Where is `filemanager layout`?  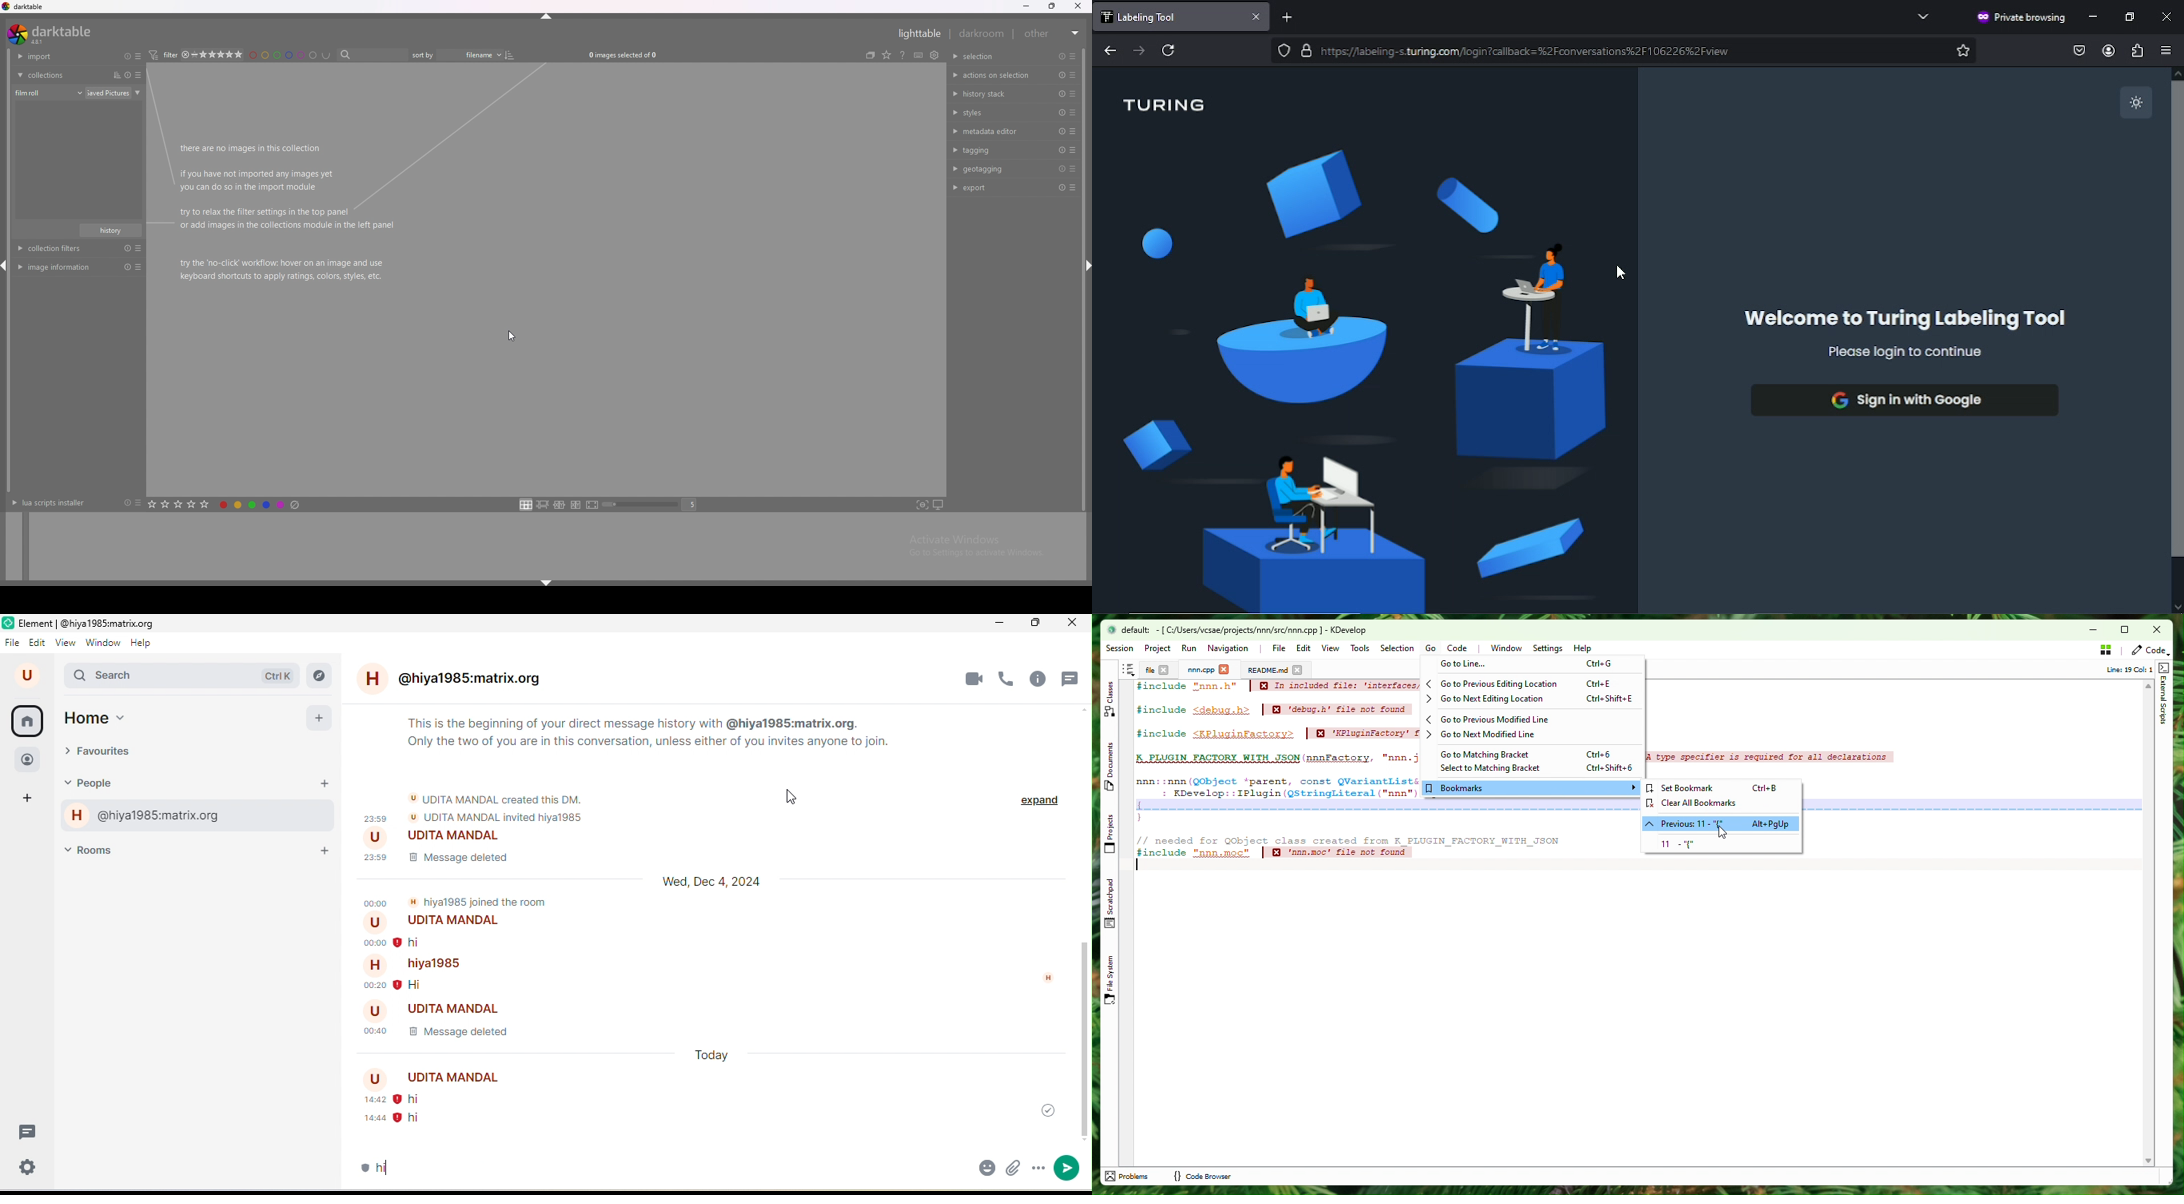 filemanager layout is located at coordinates (526, 505).